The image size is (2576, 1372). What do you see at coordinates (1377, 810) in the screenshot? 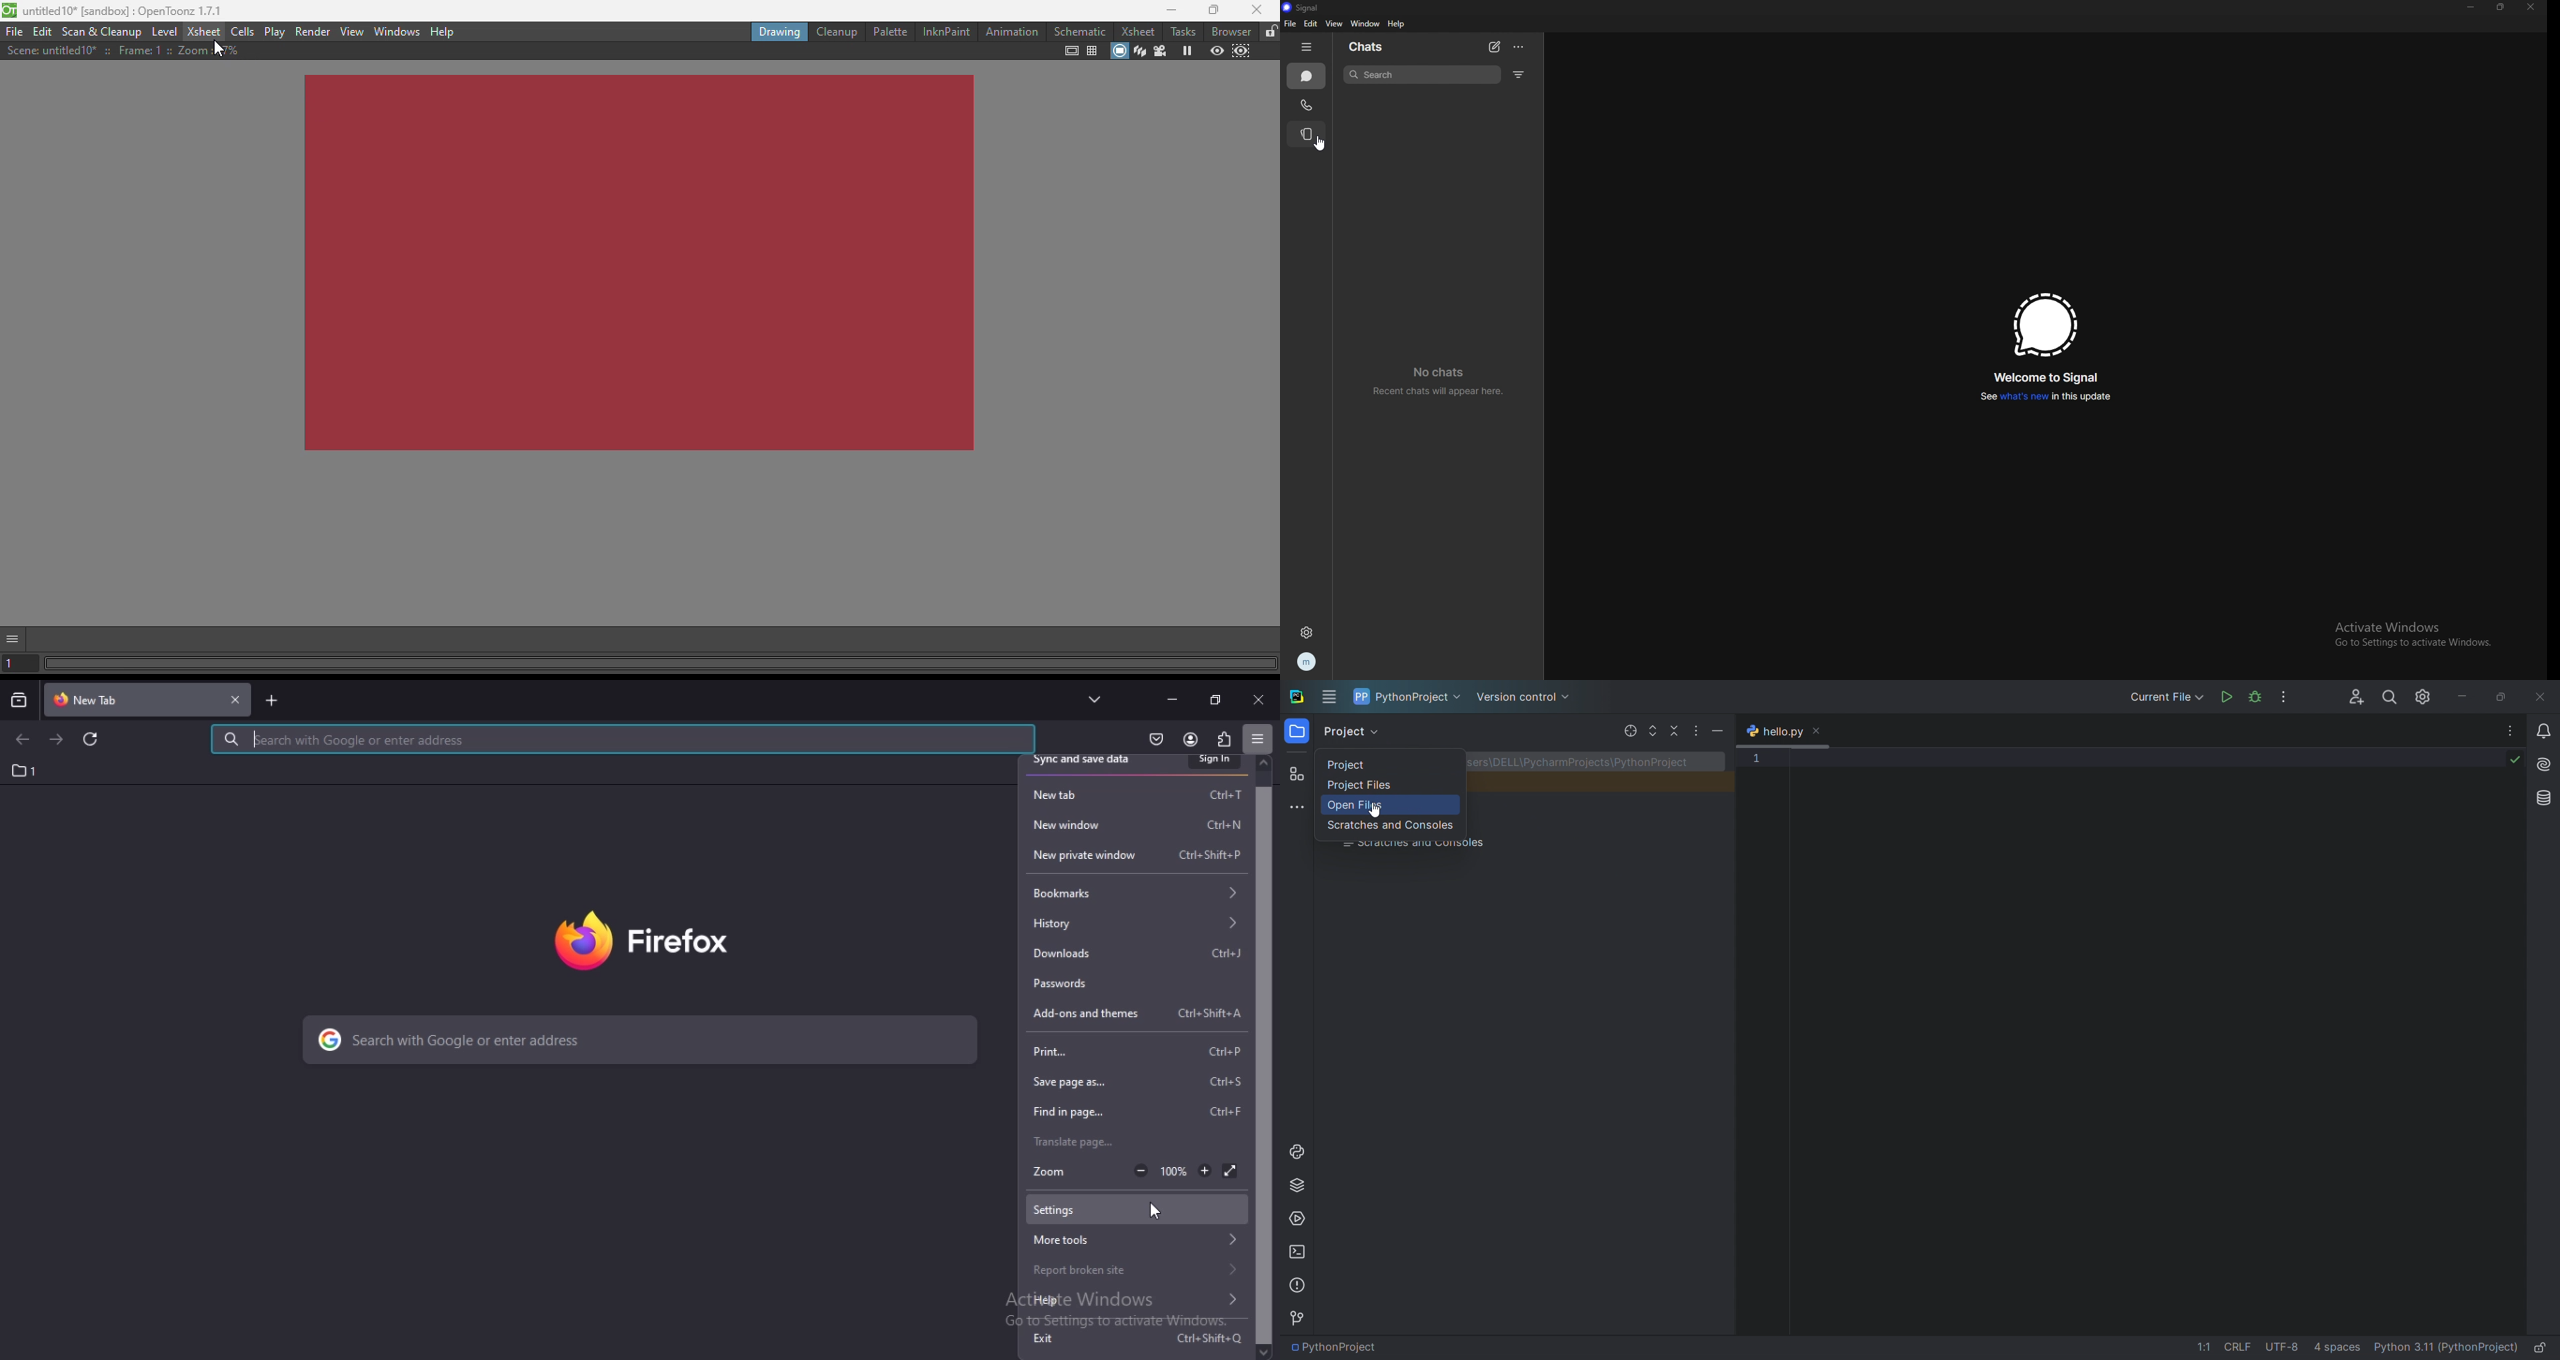
I see `cursor` at bounding box center [1377, 810].